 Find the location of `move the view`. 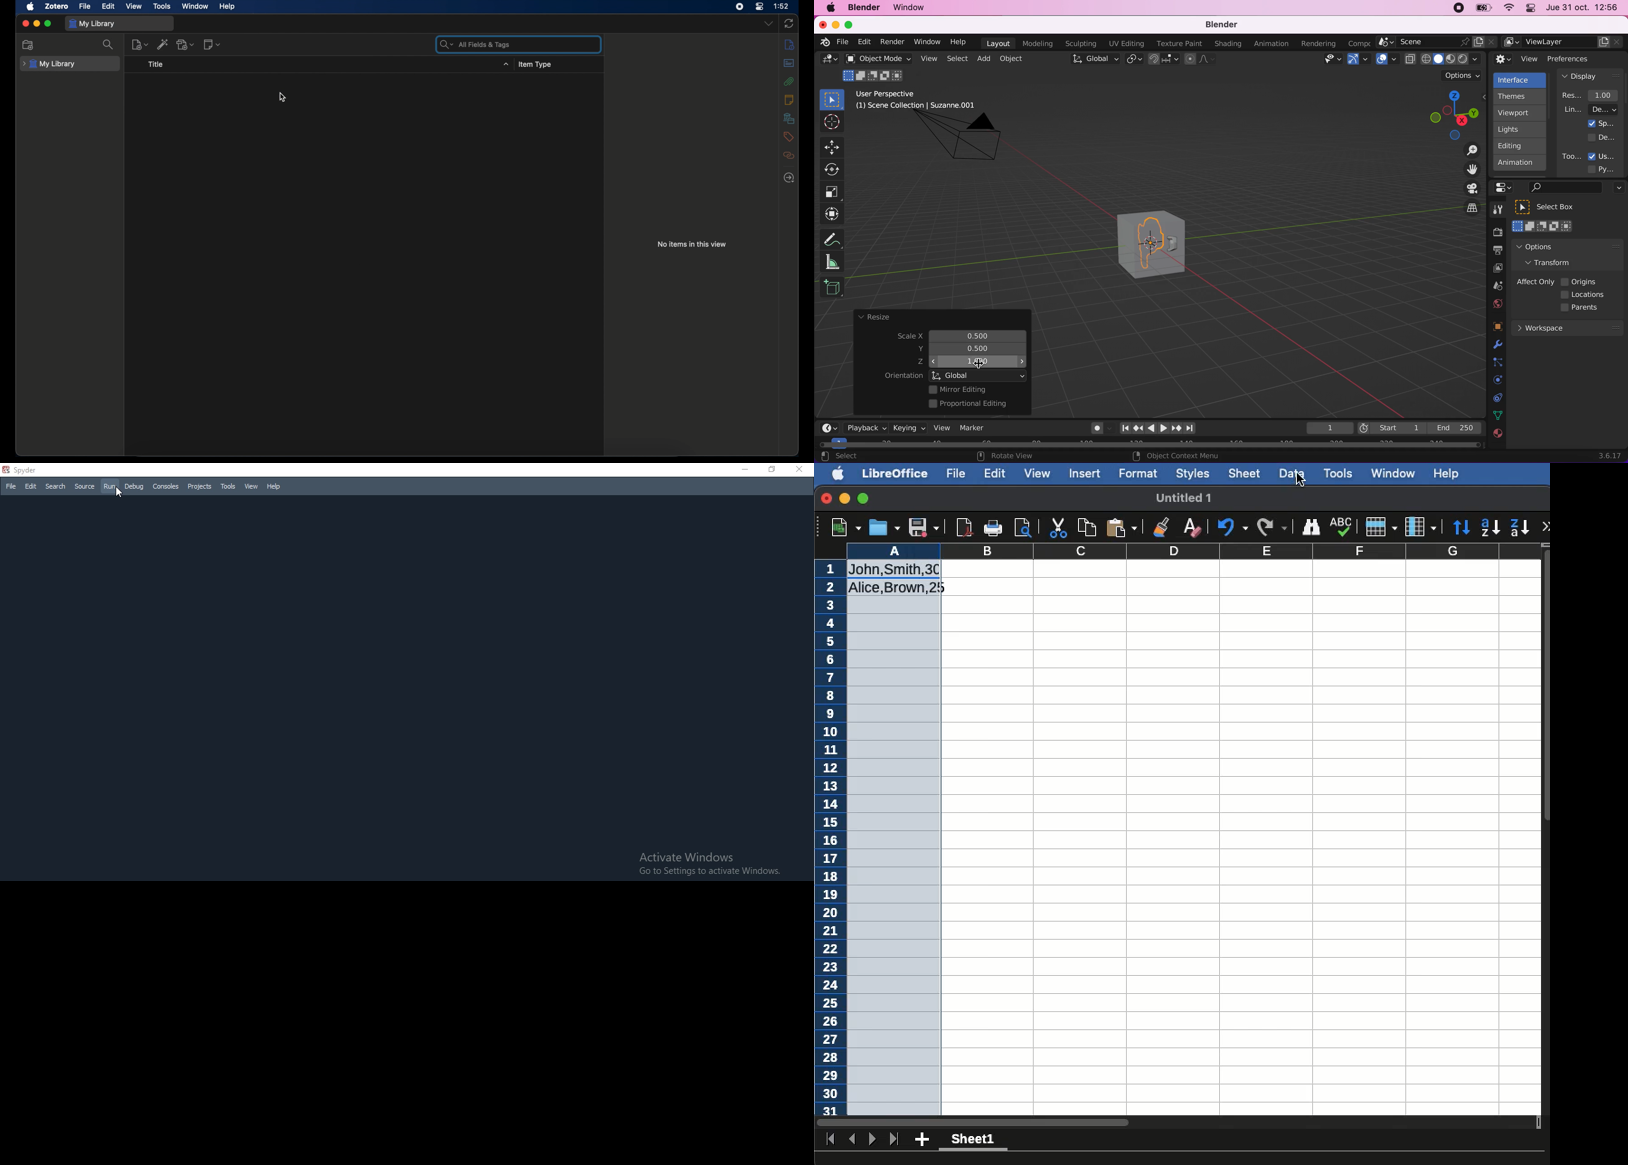

move the view is located at coordinates (1467, 170).